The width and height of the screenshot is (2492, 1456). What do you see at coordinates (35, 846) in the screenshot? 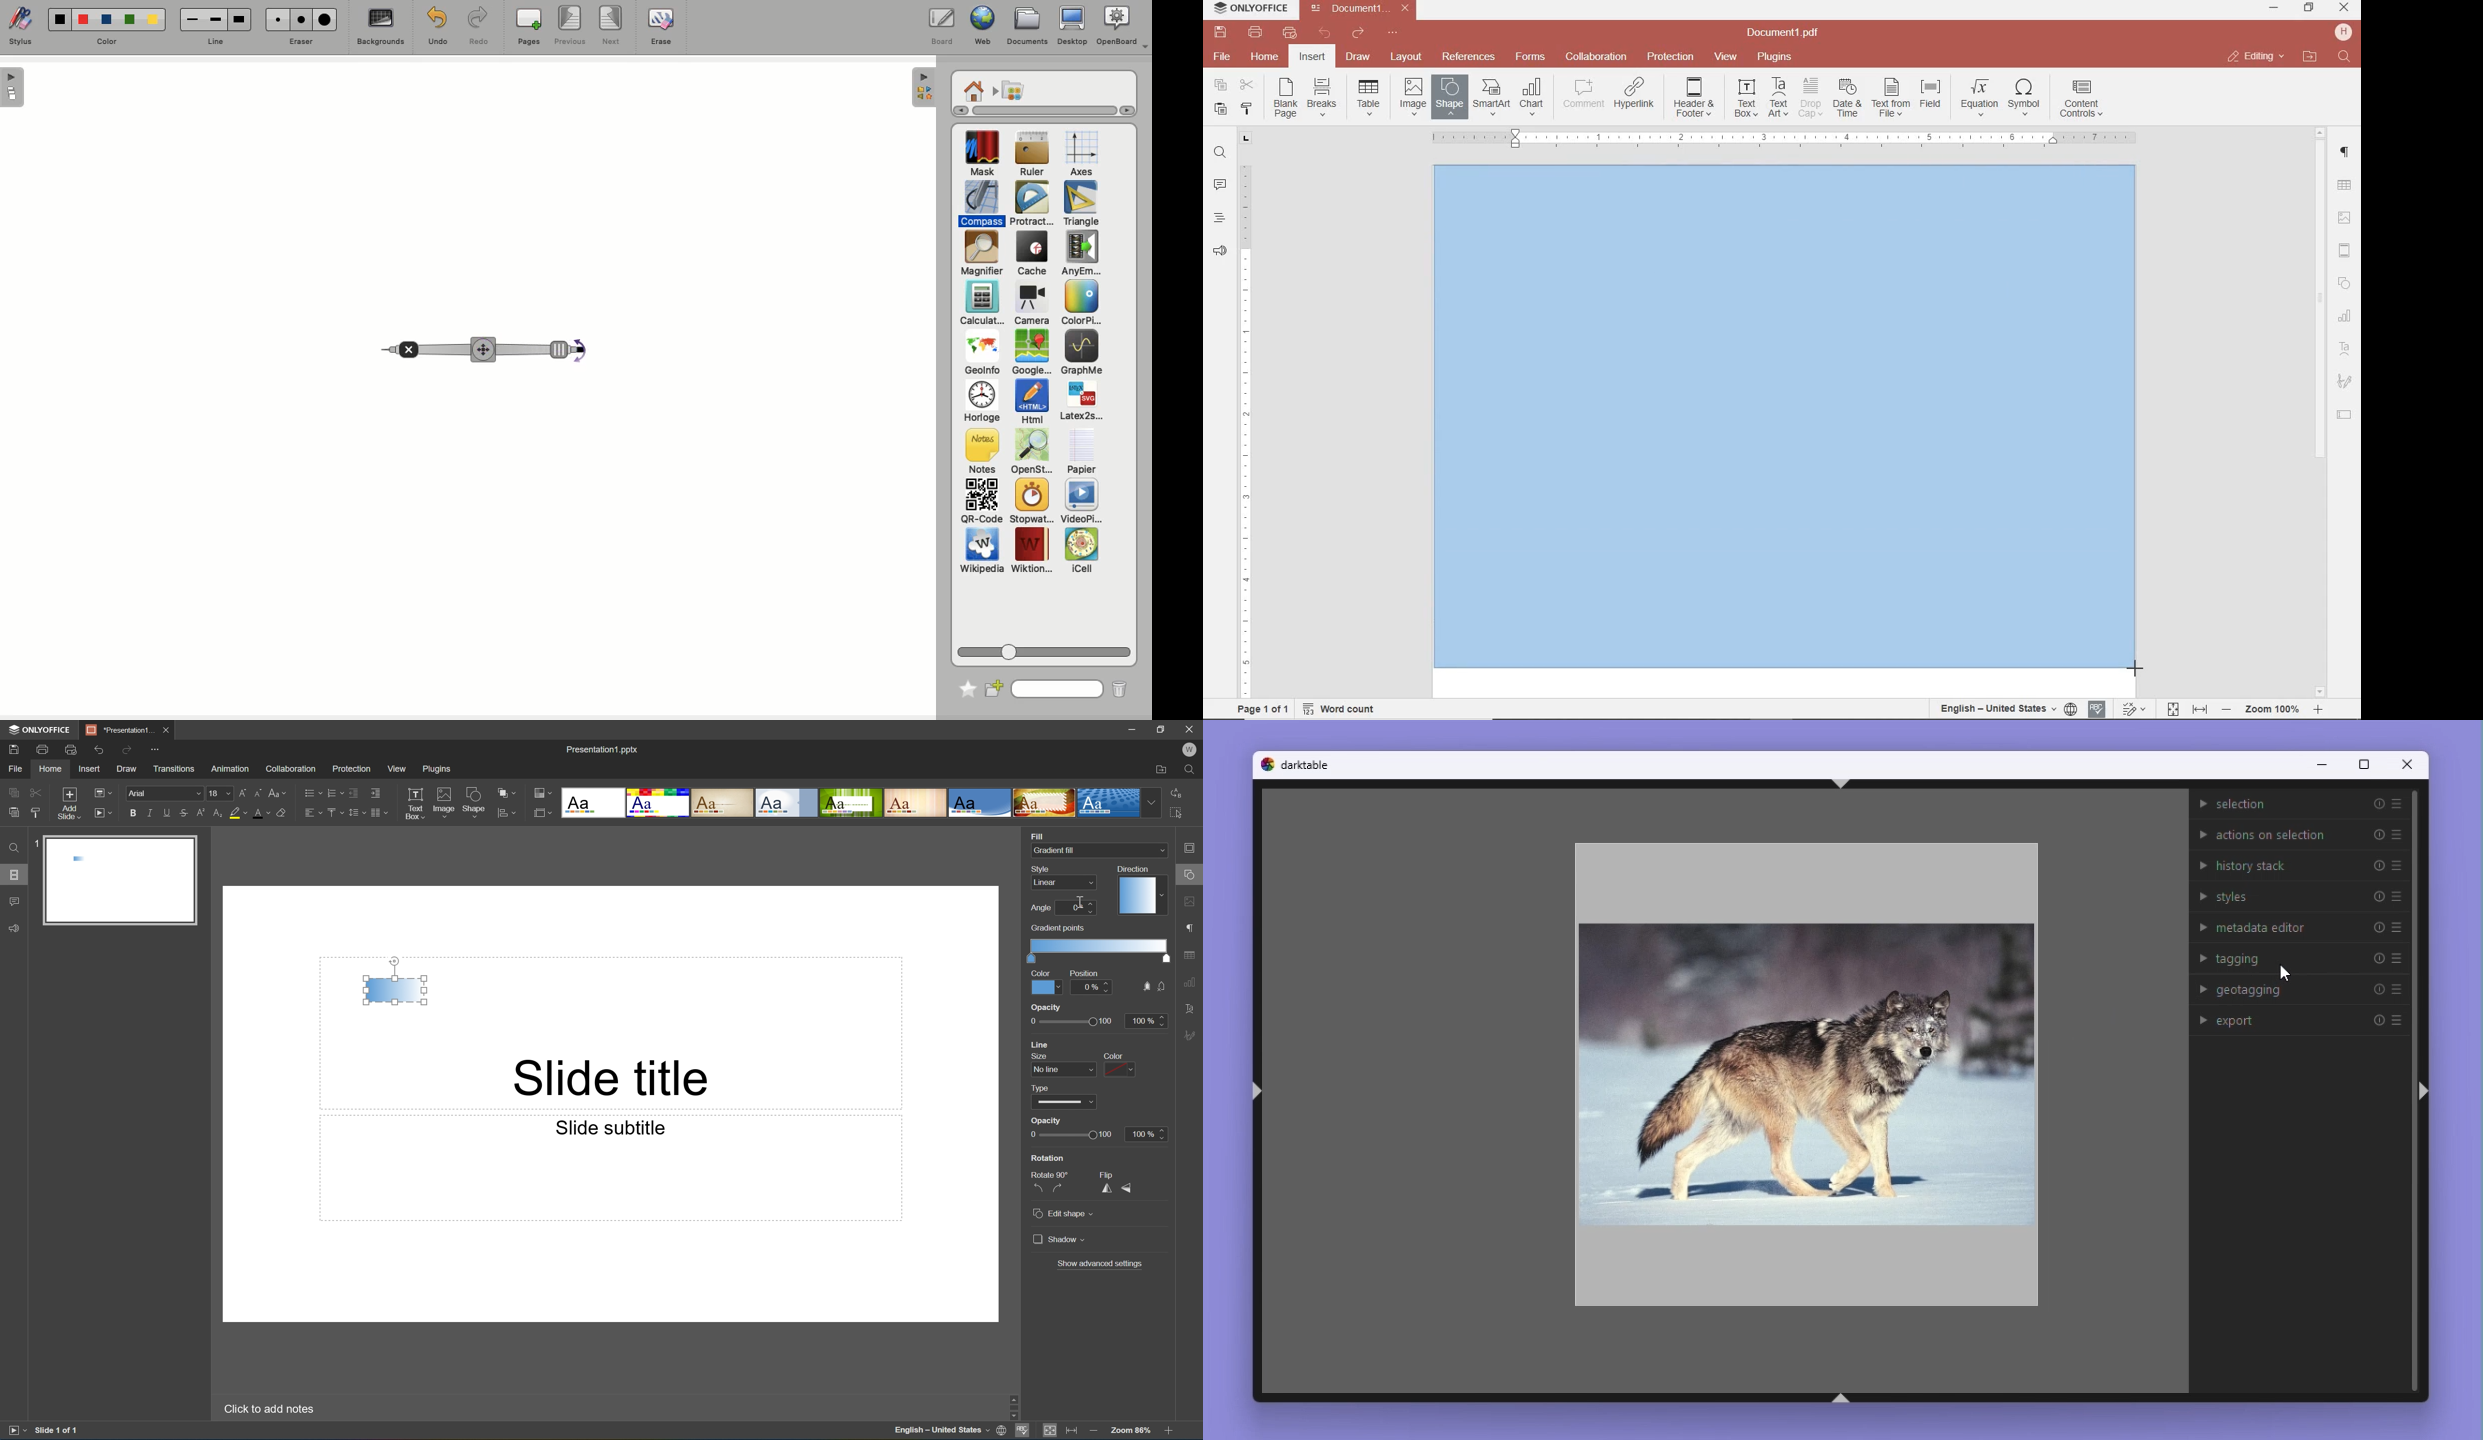
I see `1` at bounding box center [35, 846].